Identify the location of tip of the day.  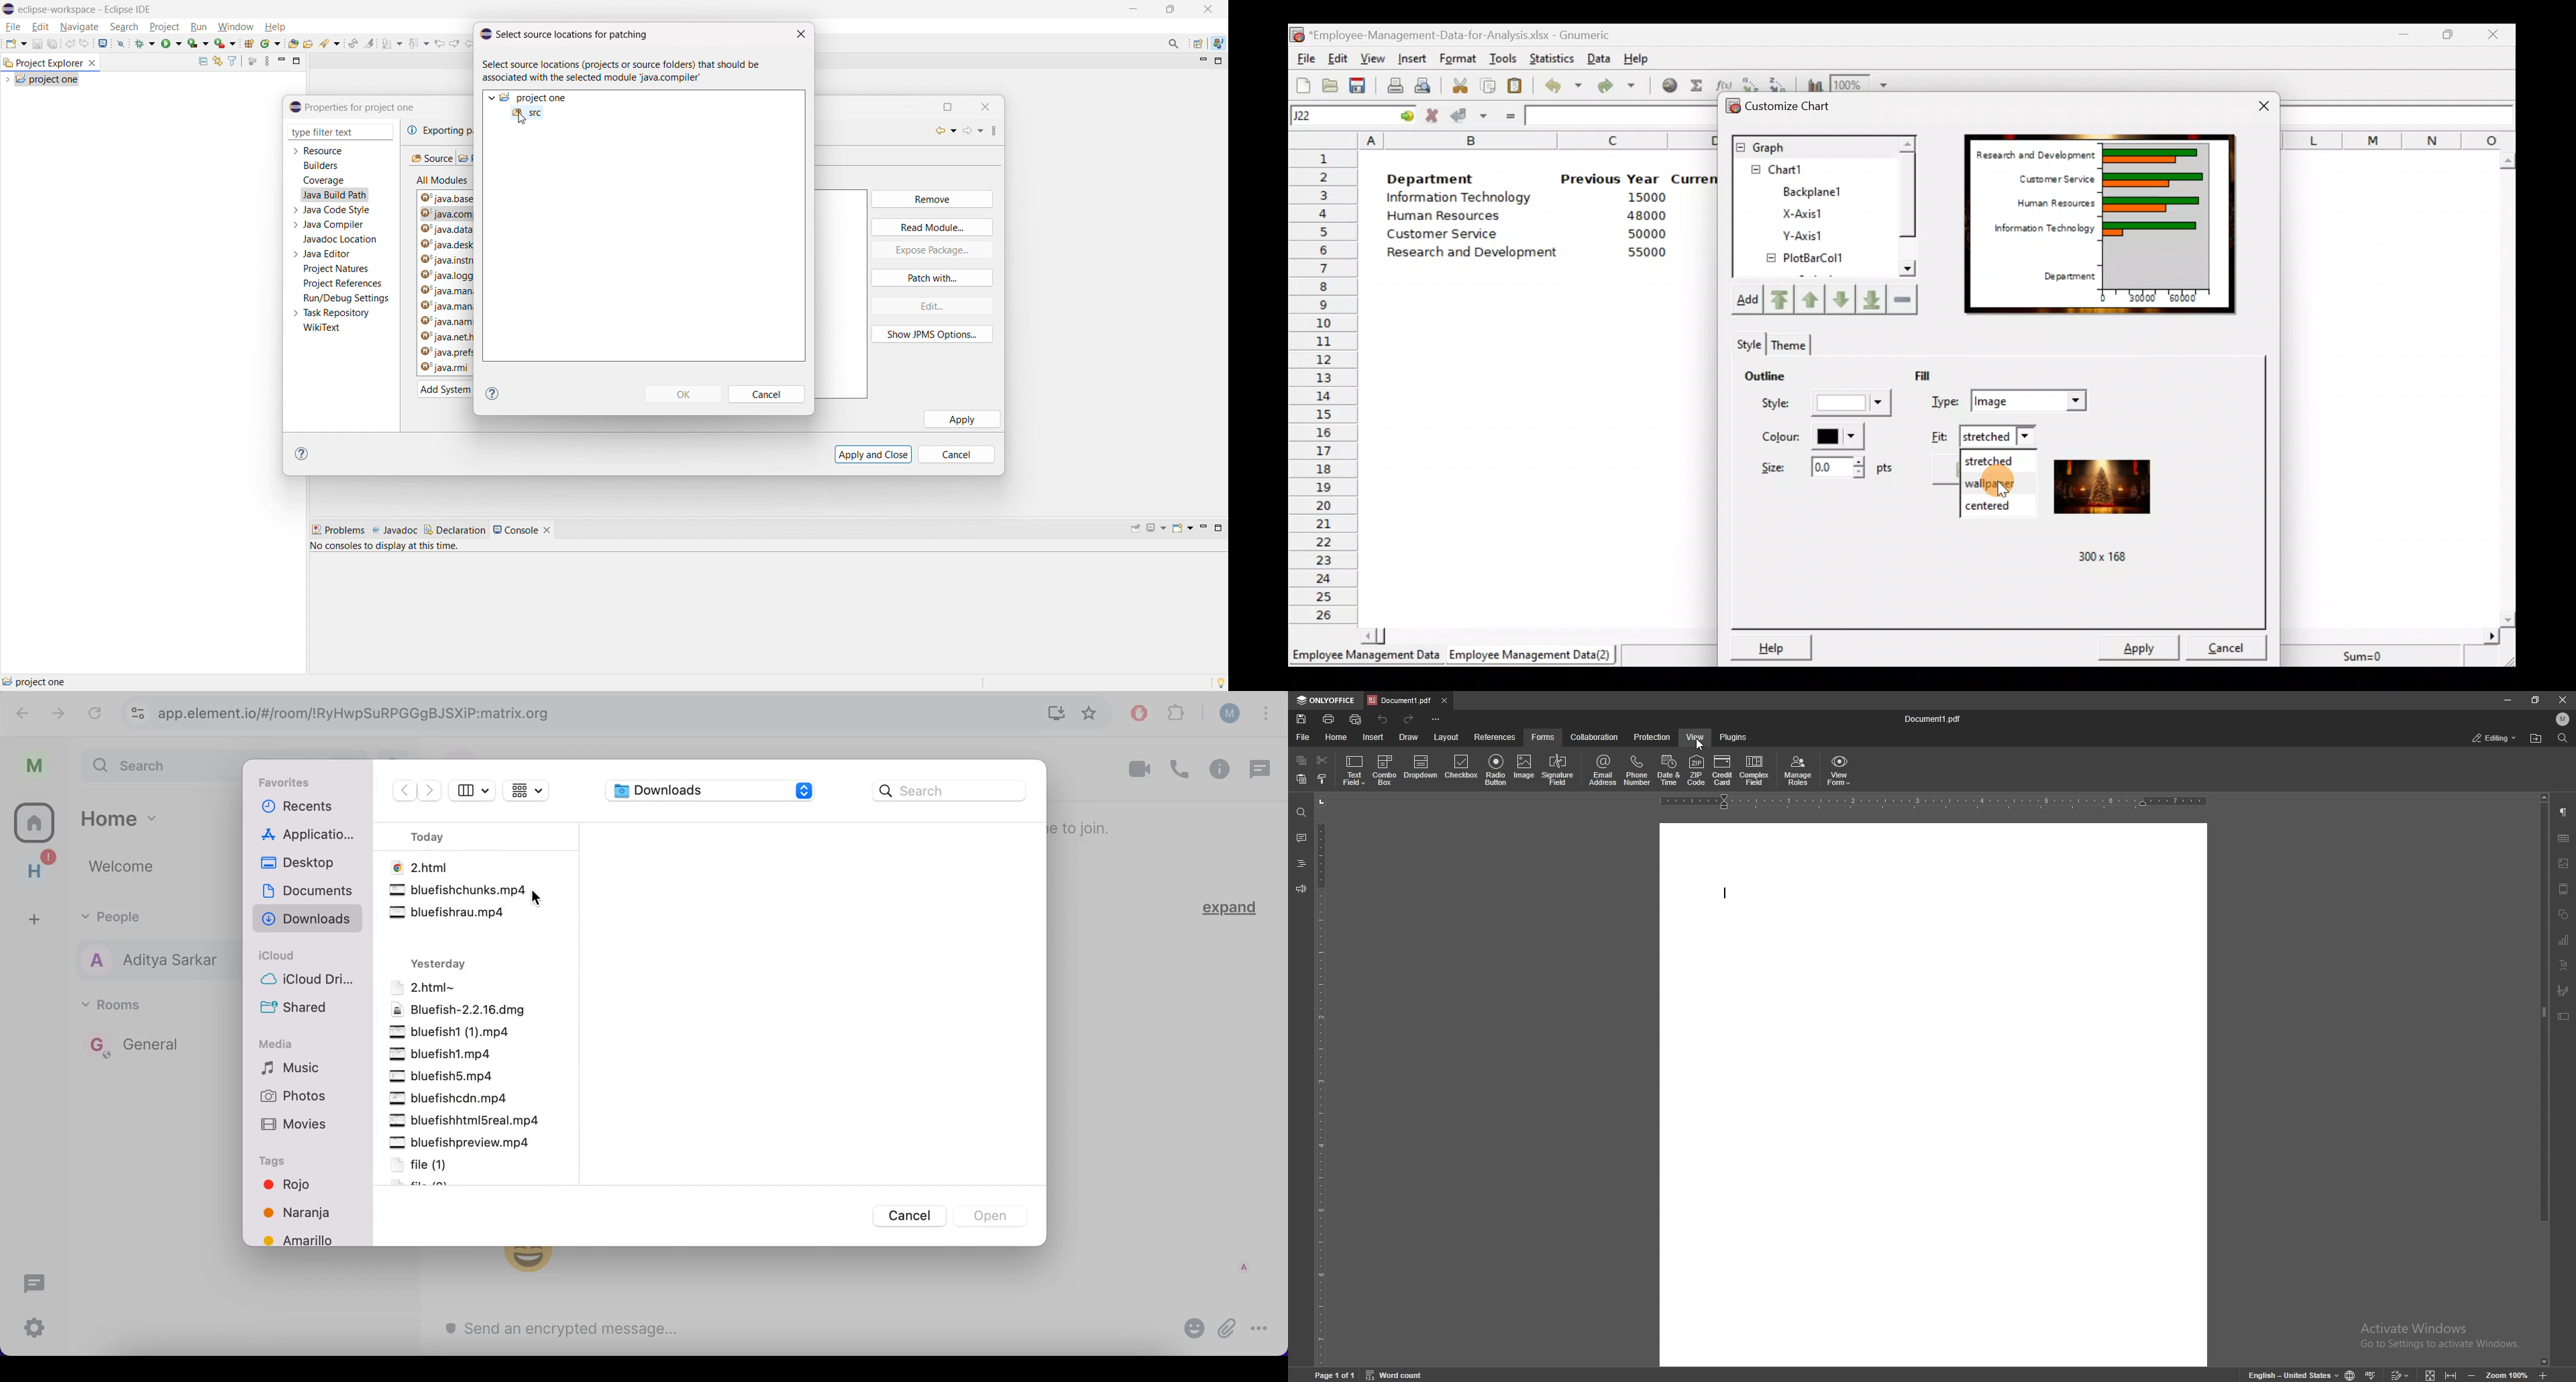
(1221, 682).